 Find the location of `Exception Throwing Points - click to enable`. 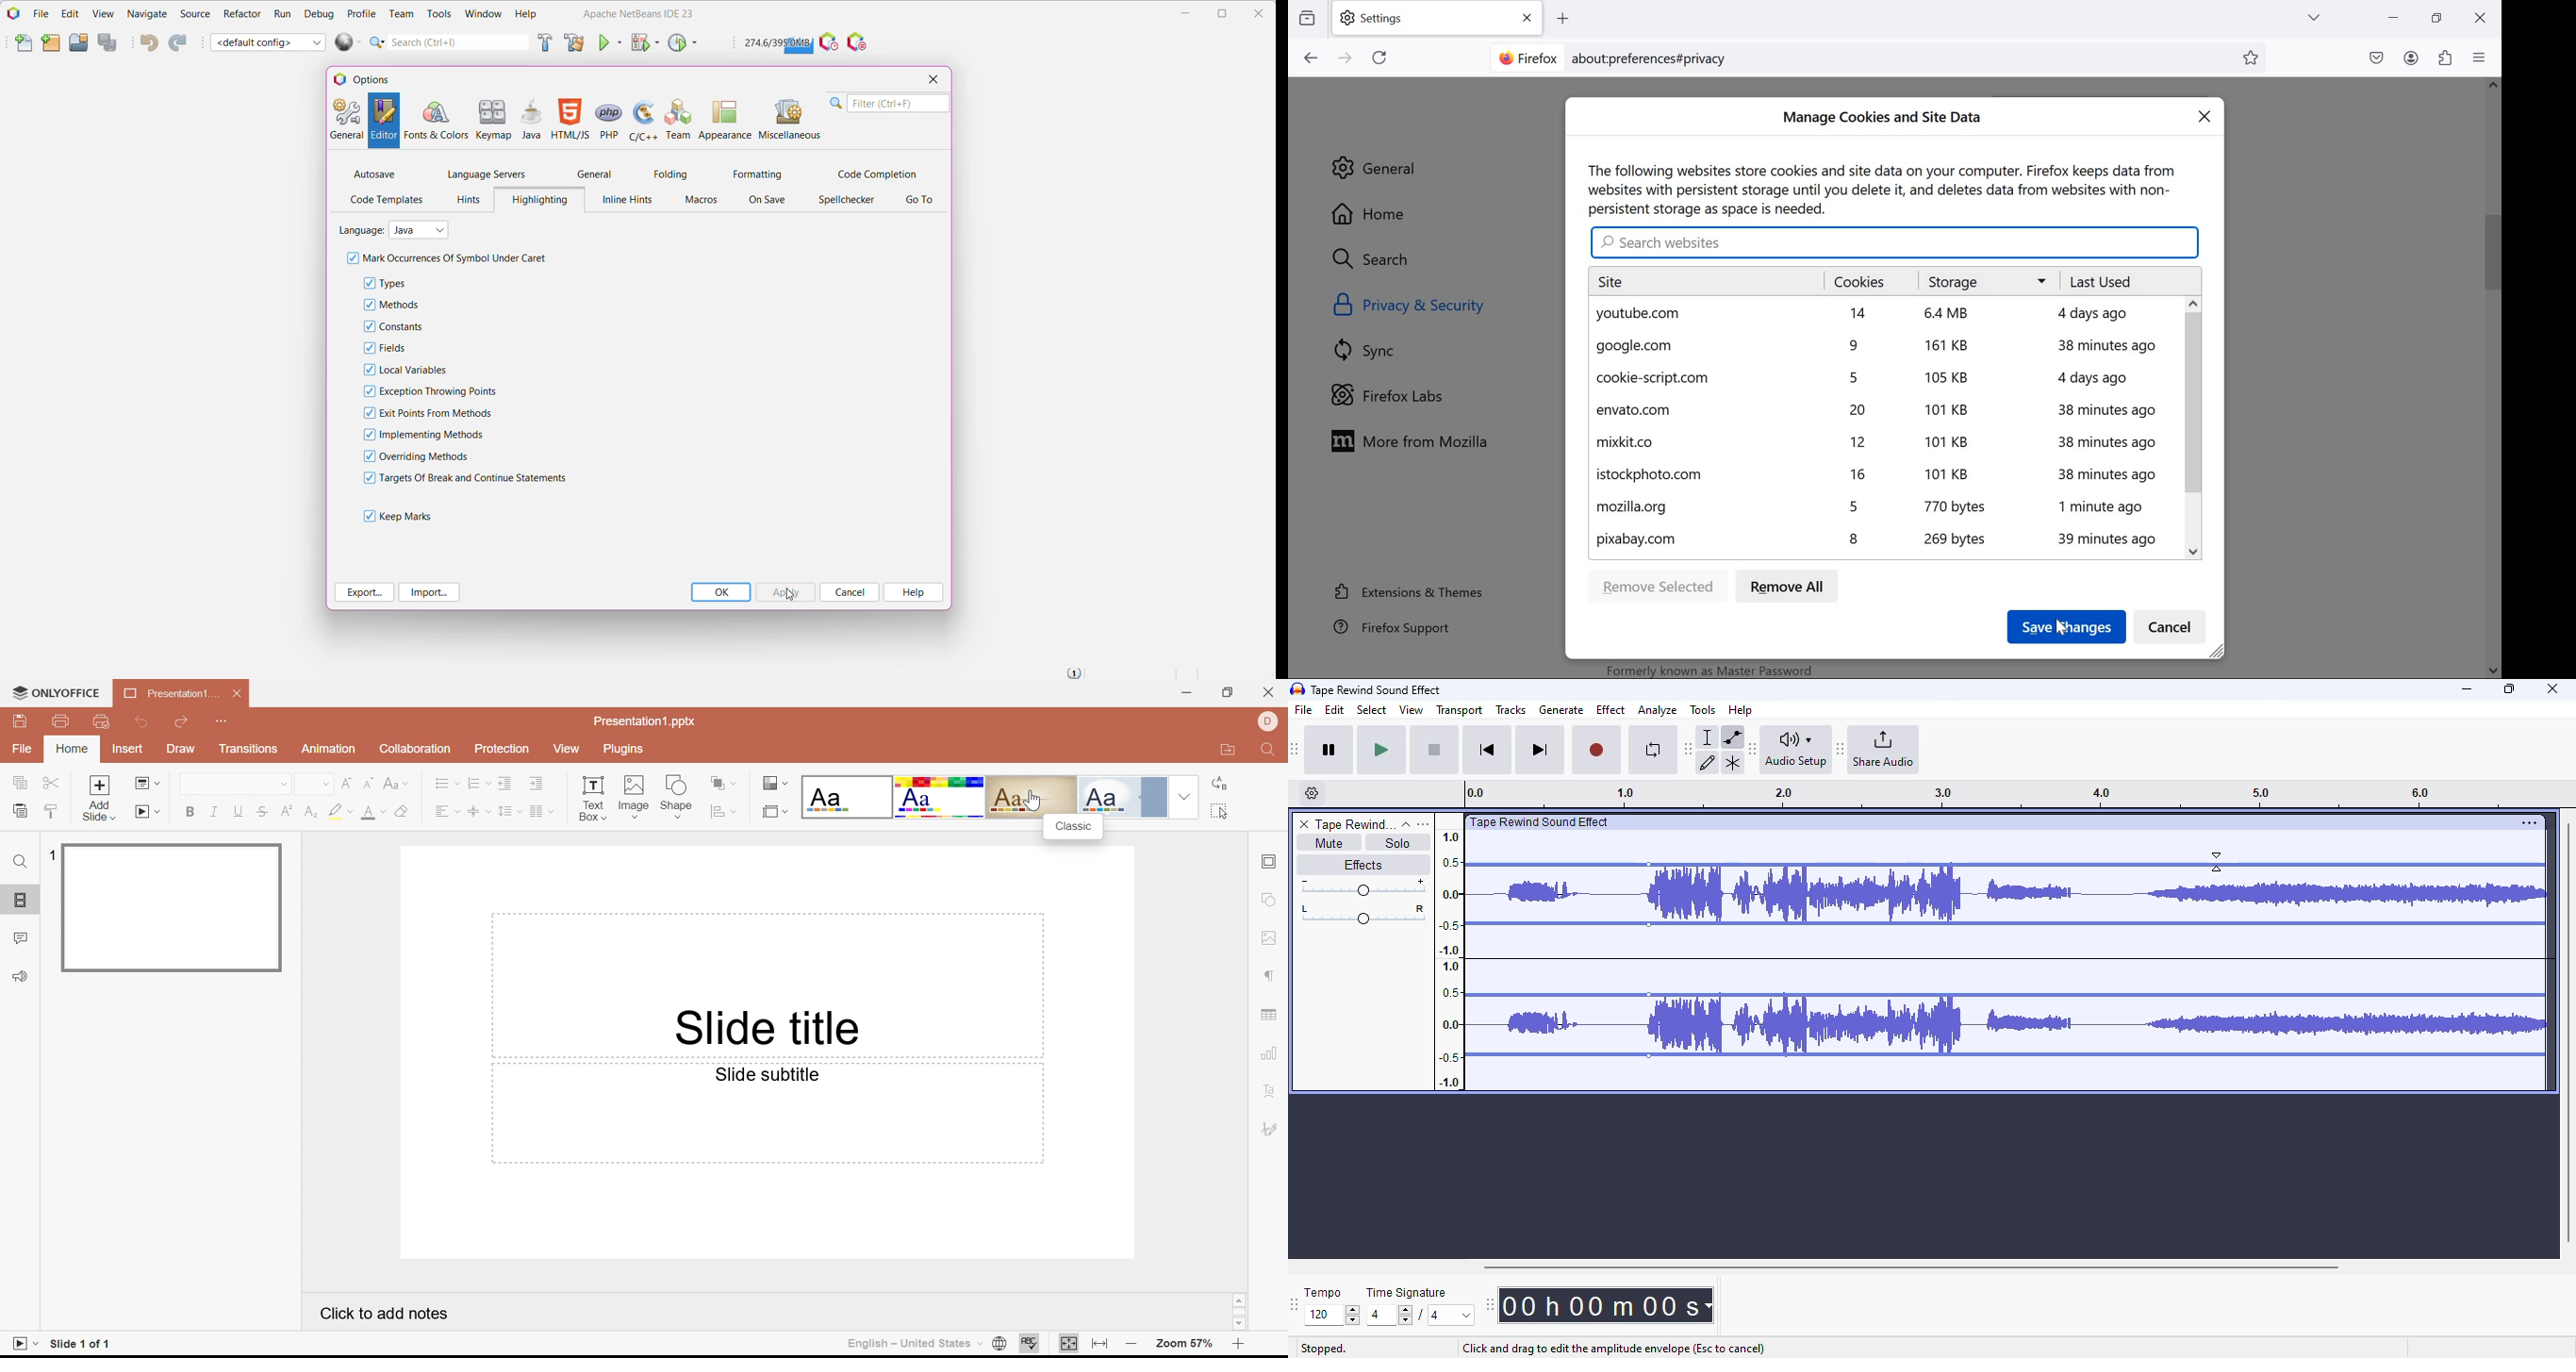

Exception Throwing Points - click to enable is located at coordinates (443, 392).